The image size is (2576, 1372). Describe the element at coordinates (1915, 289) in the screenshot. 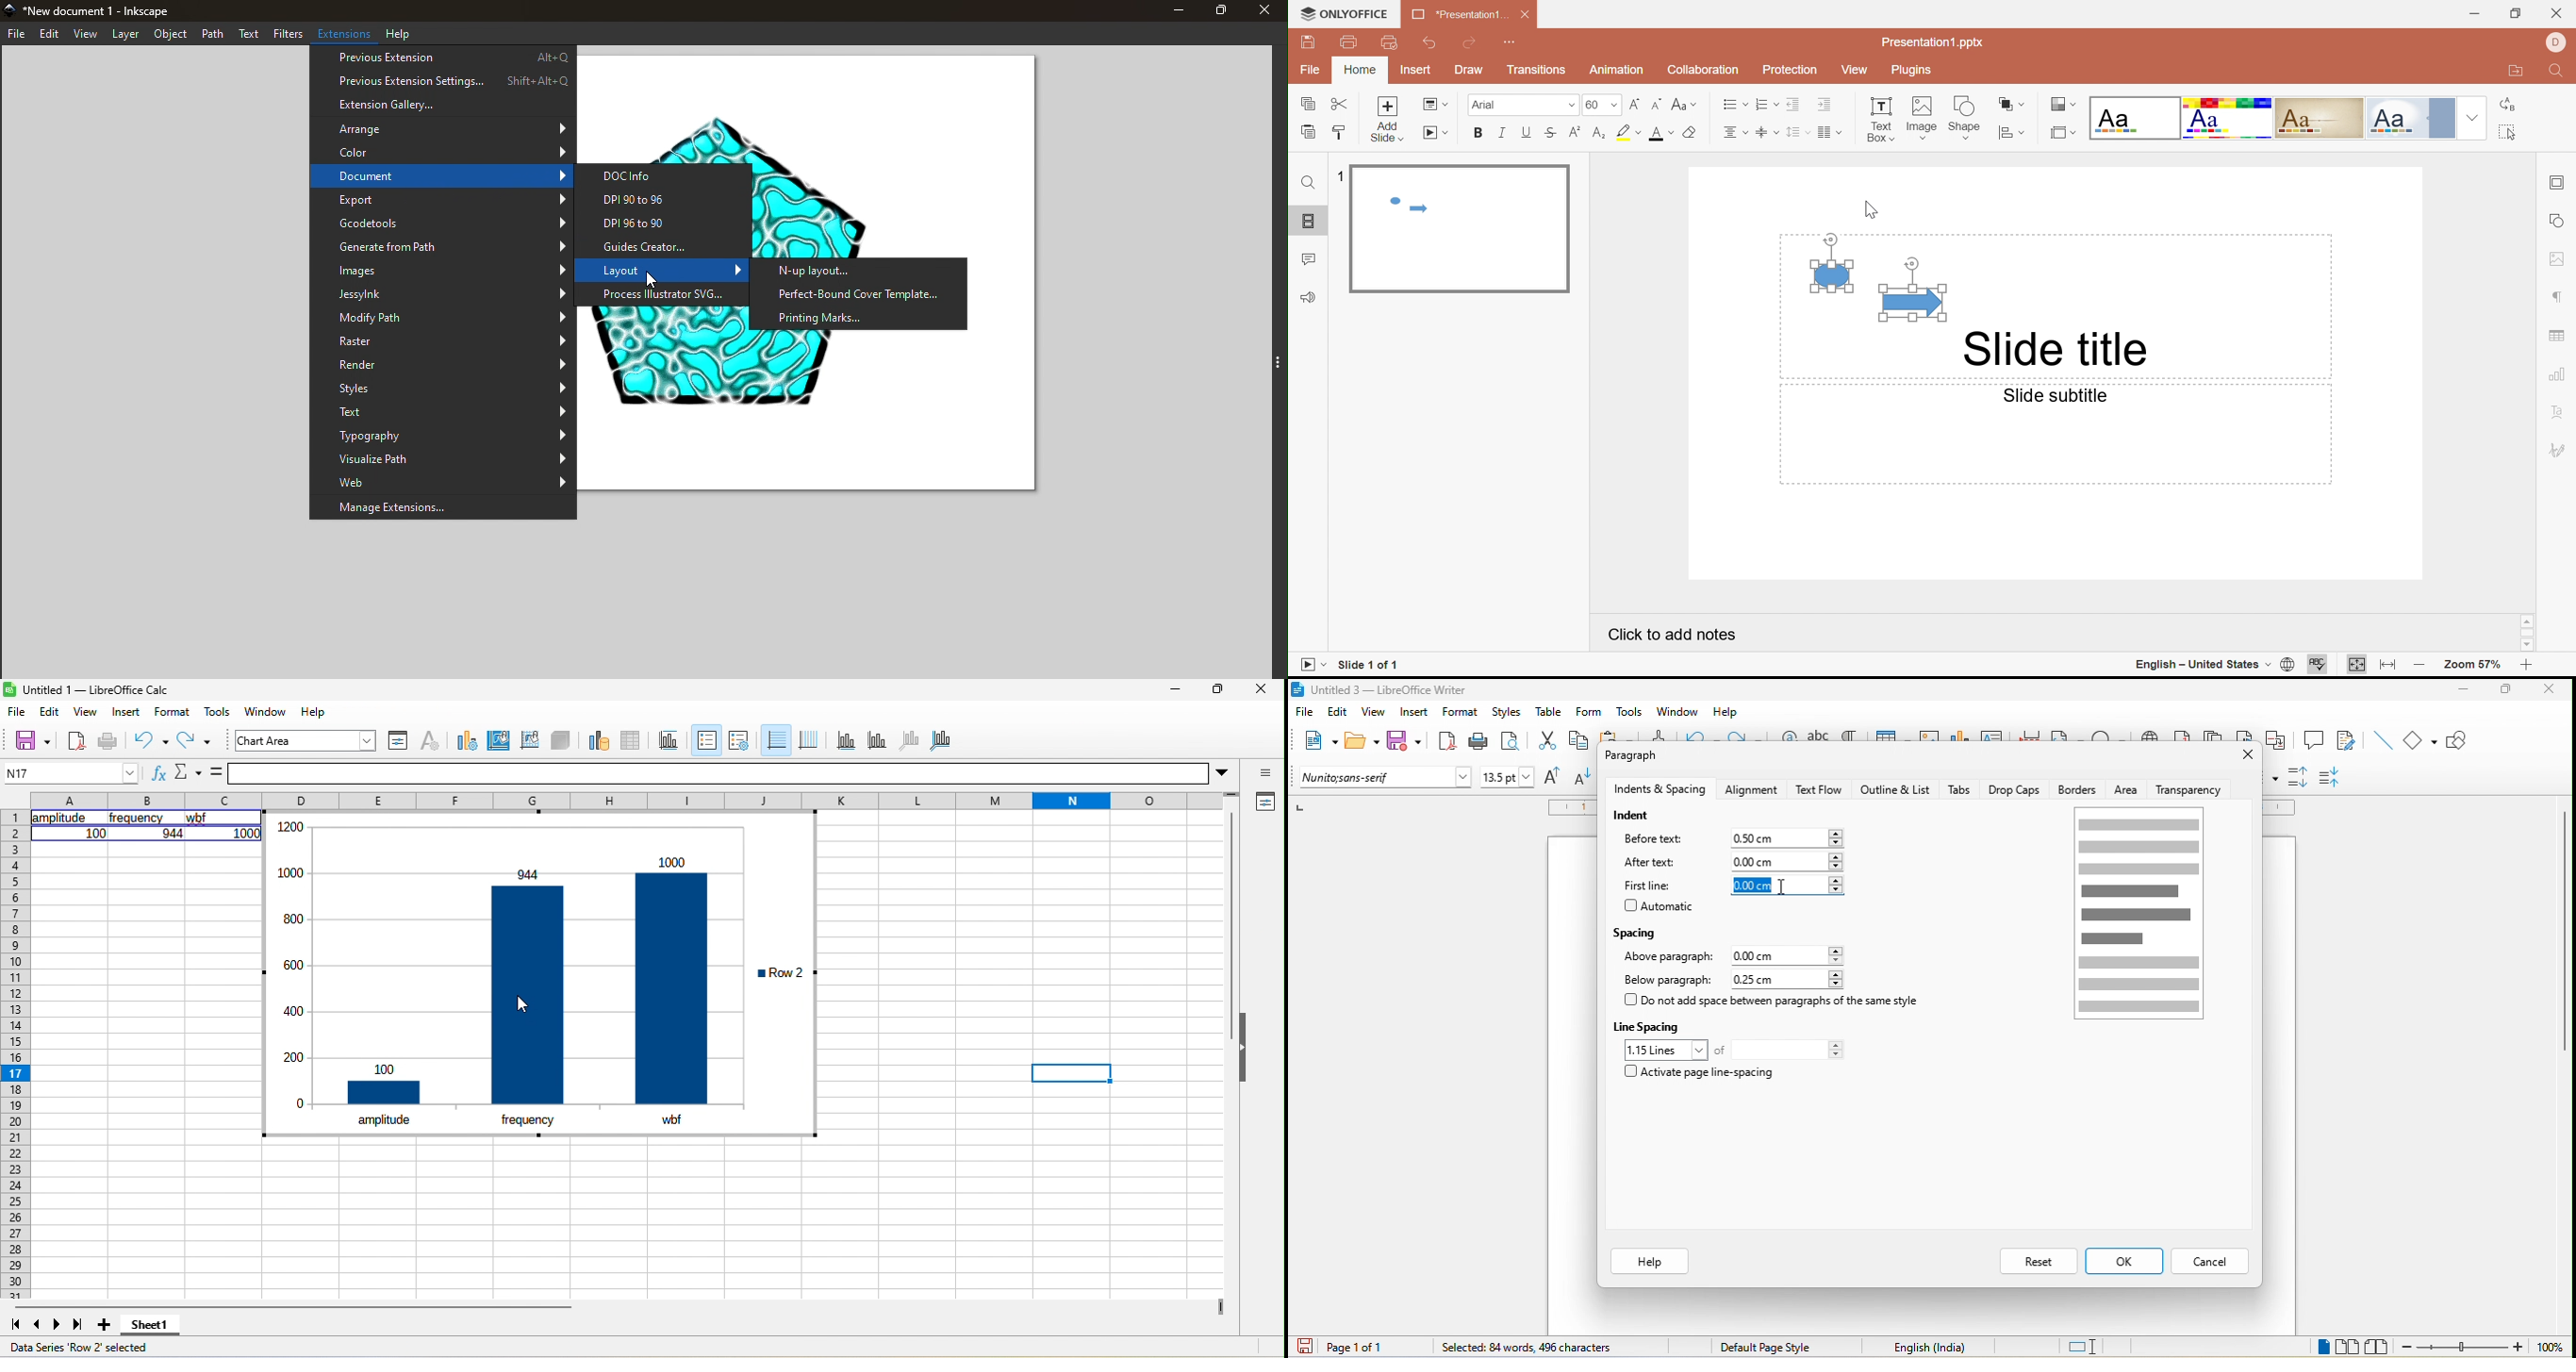

I see `Shape` at that location.